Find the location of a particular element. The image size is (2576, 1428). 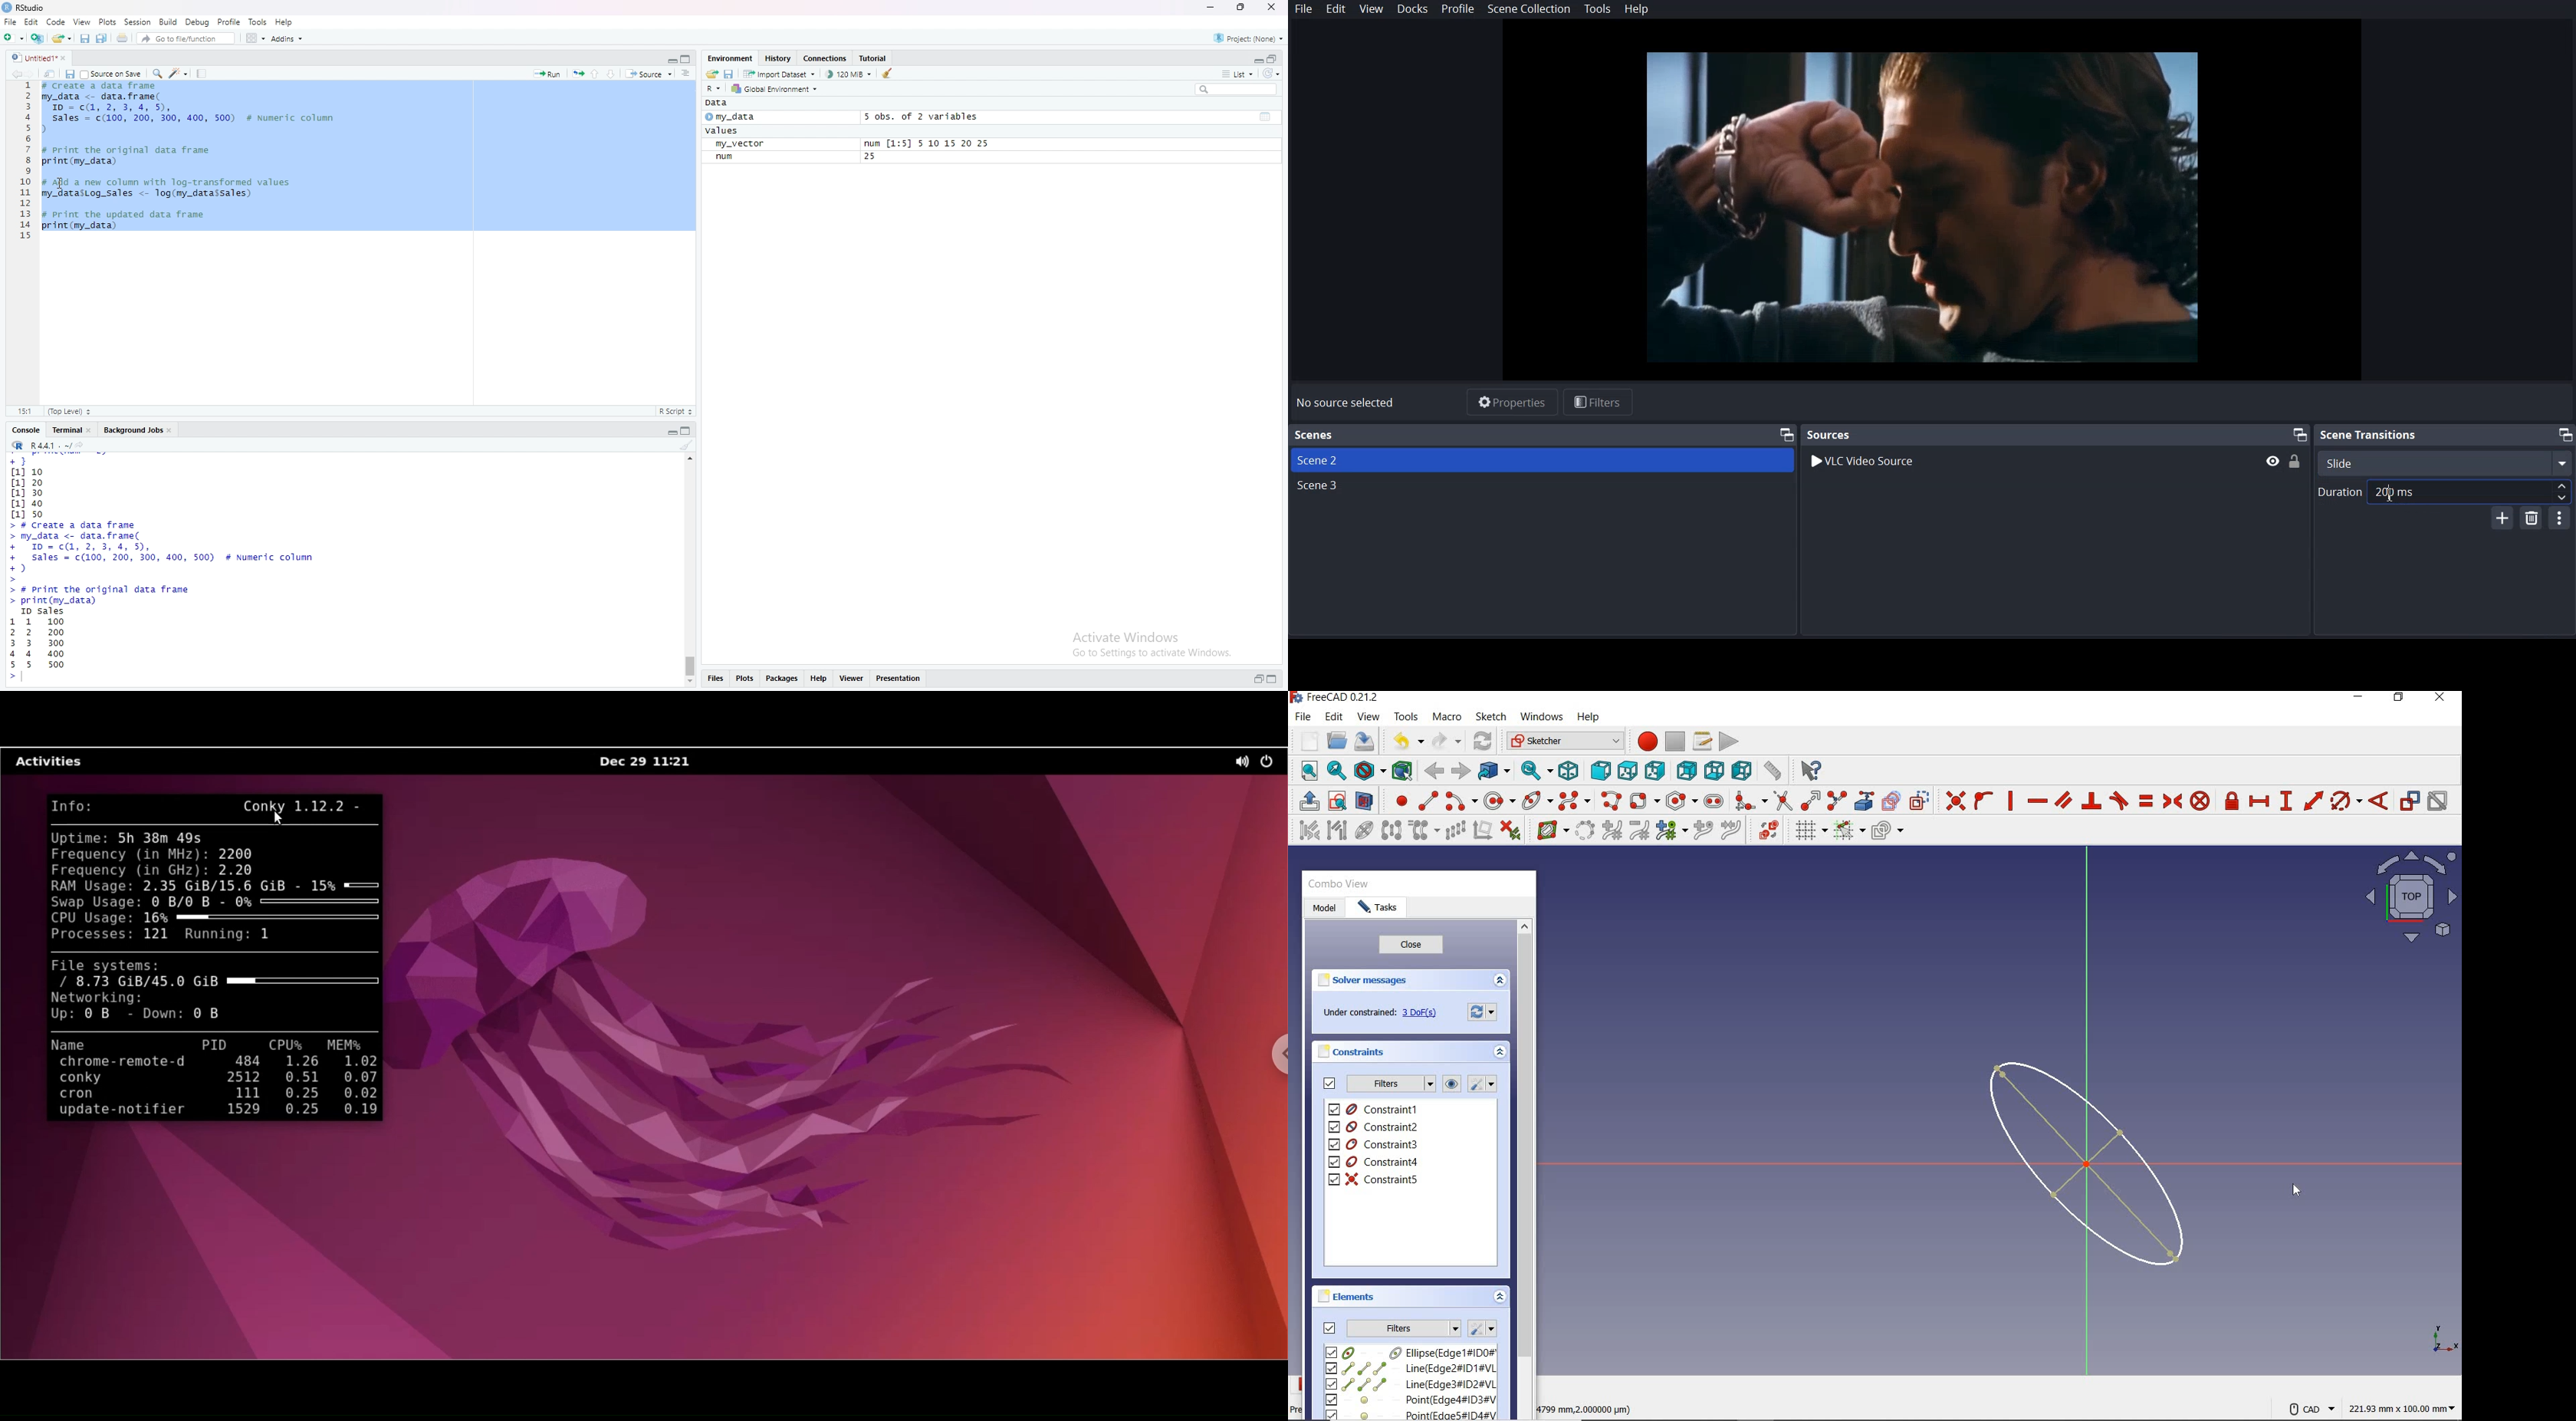

go to file/function is located at coordinates (186, 39).